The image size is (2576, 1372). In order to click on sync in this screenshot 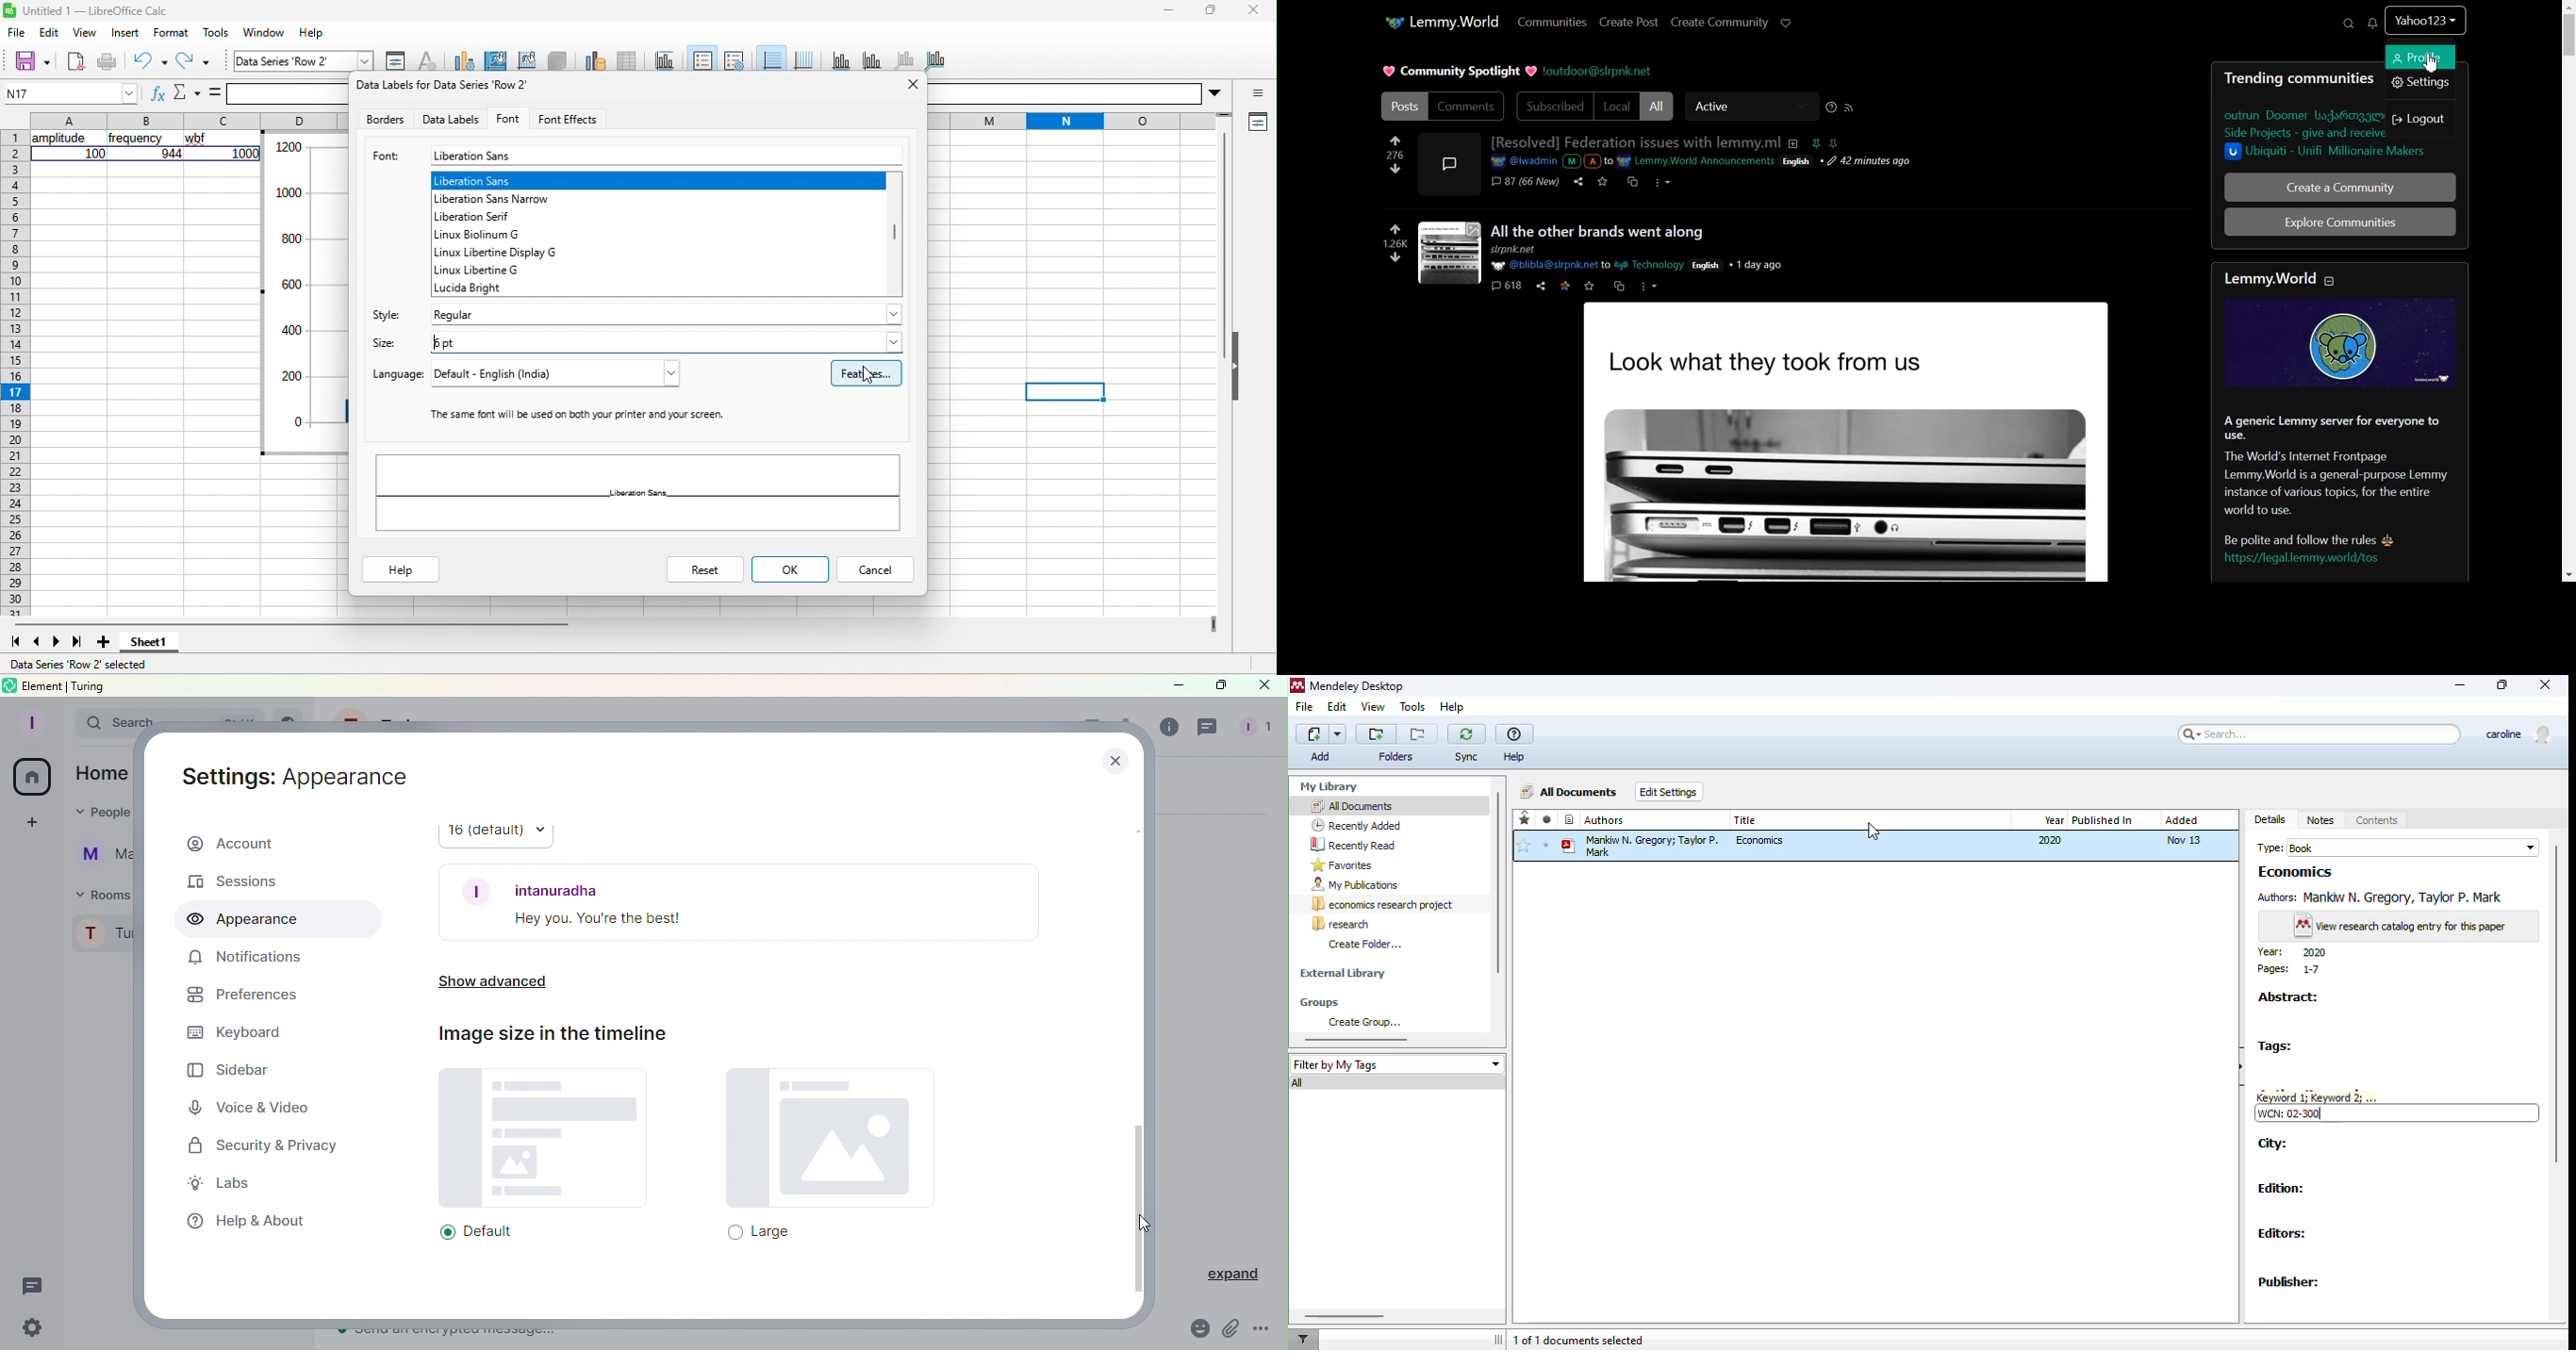, I will do `click(1466, 744)`.